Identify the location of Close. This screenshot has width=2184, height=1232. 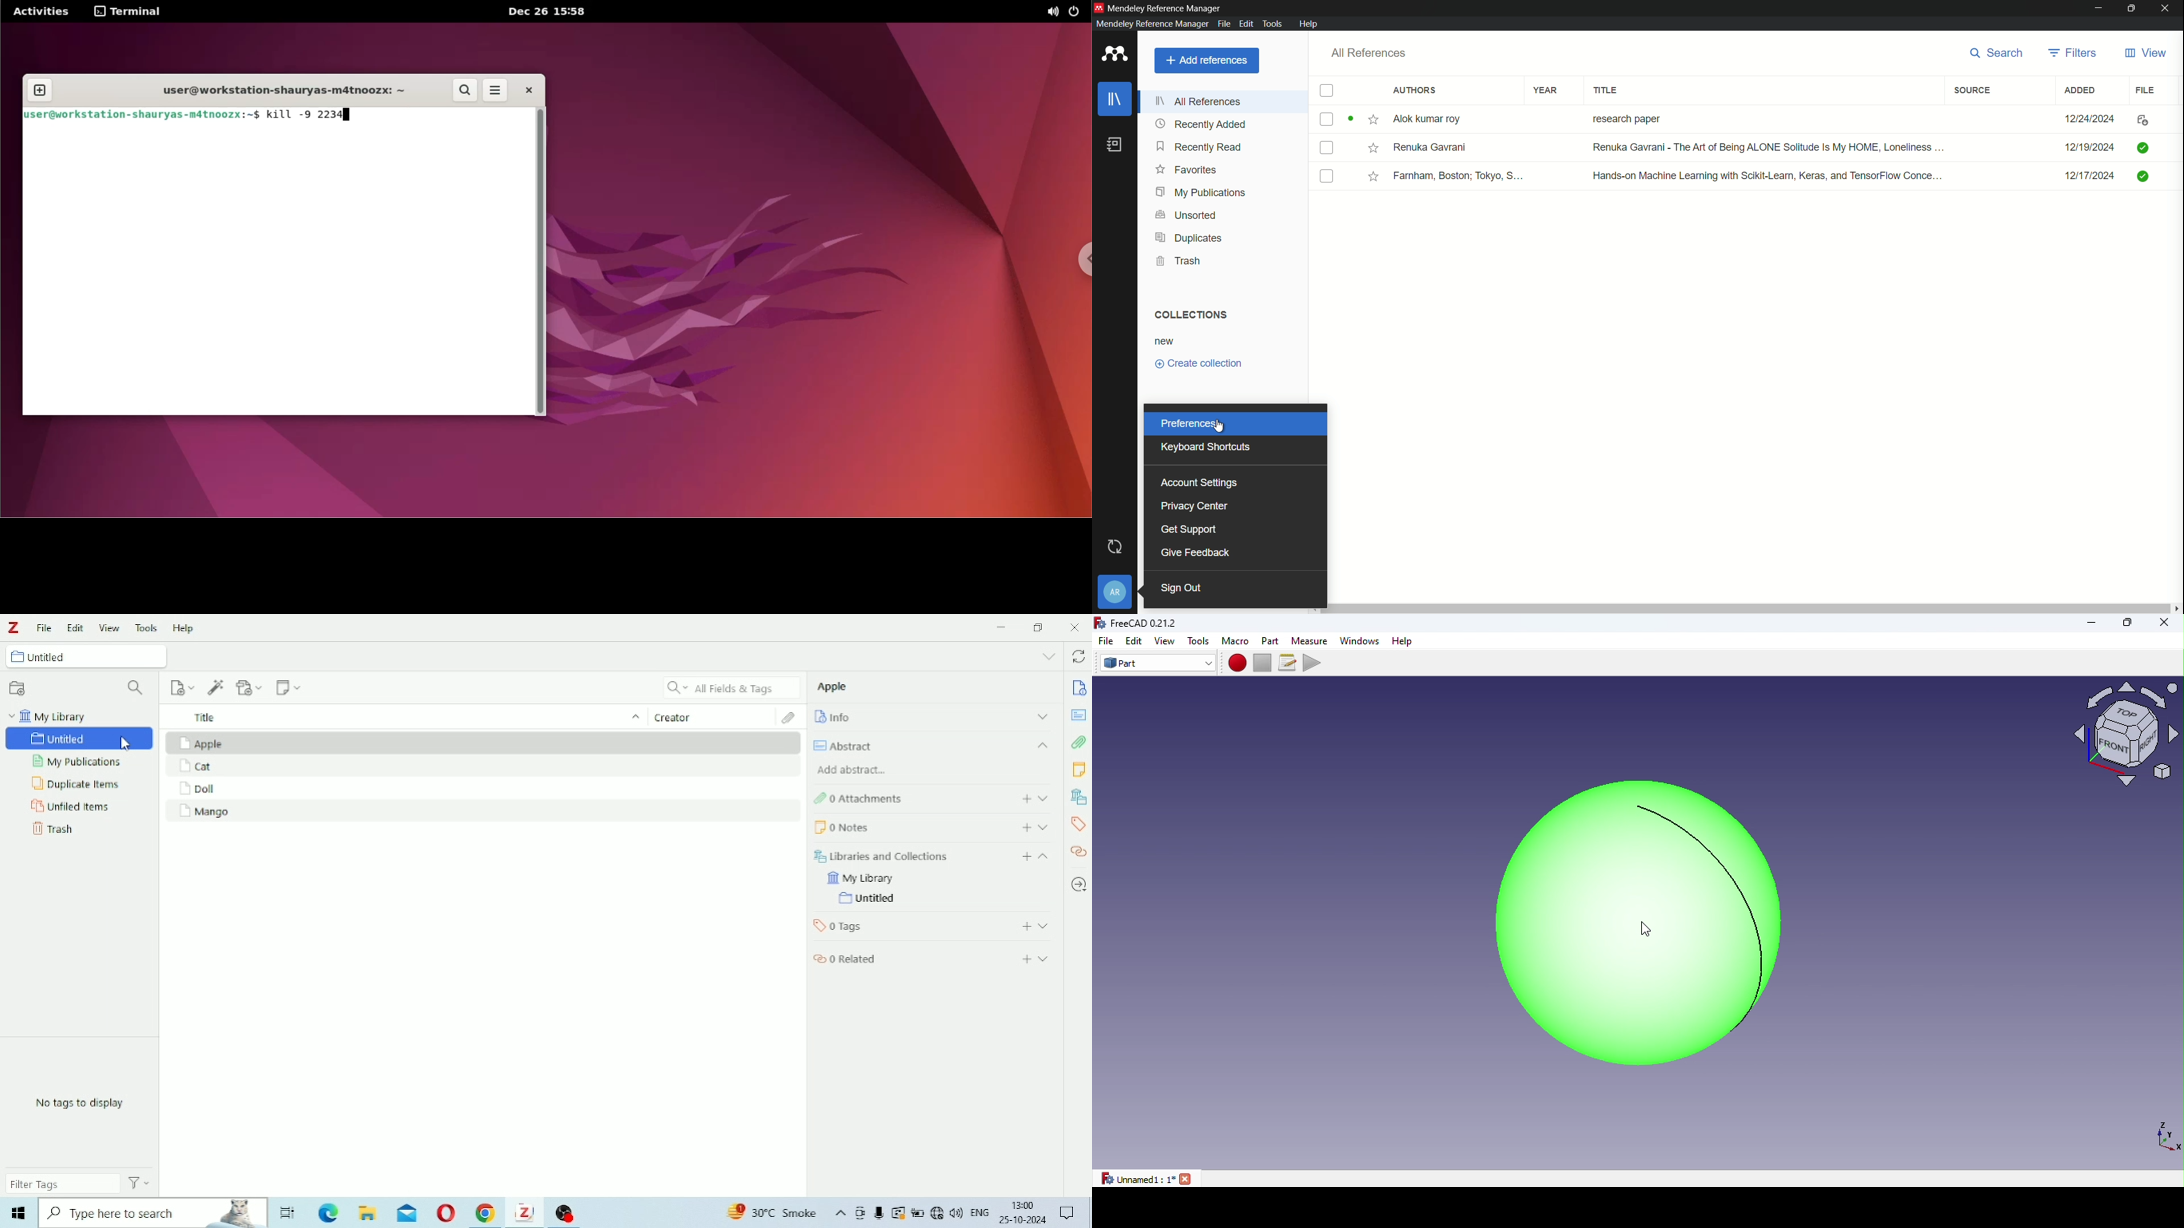
(1075, 628).